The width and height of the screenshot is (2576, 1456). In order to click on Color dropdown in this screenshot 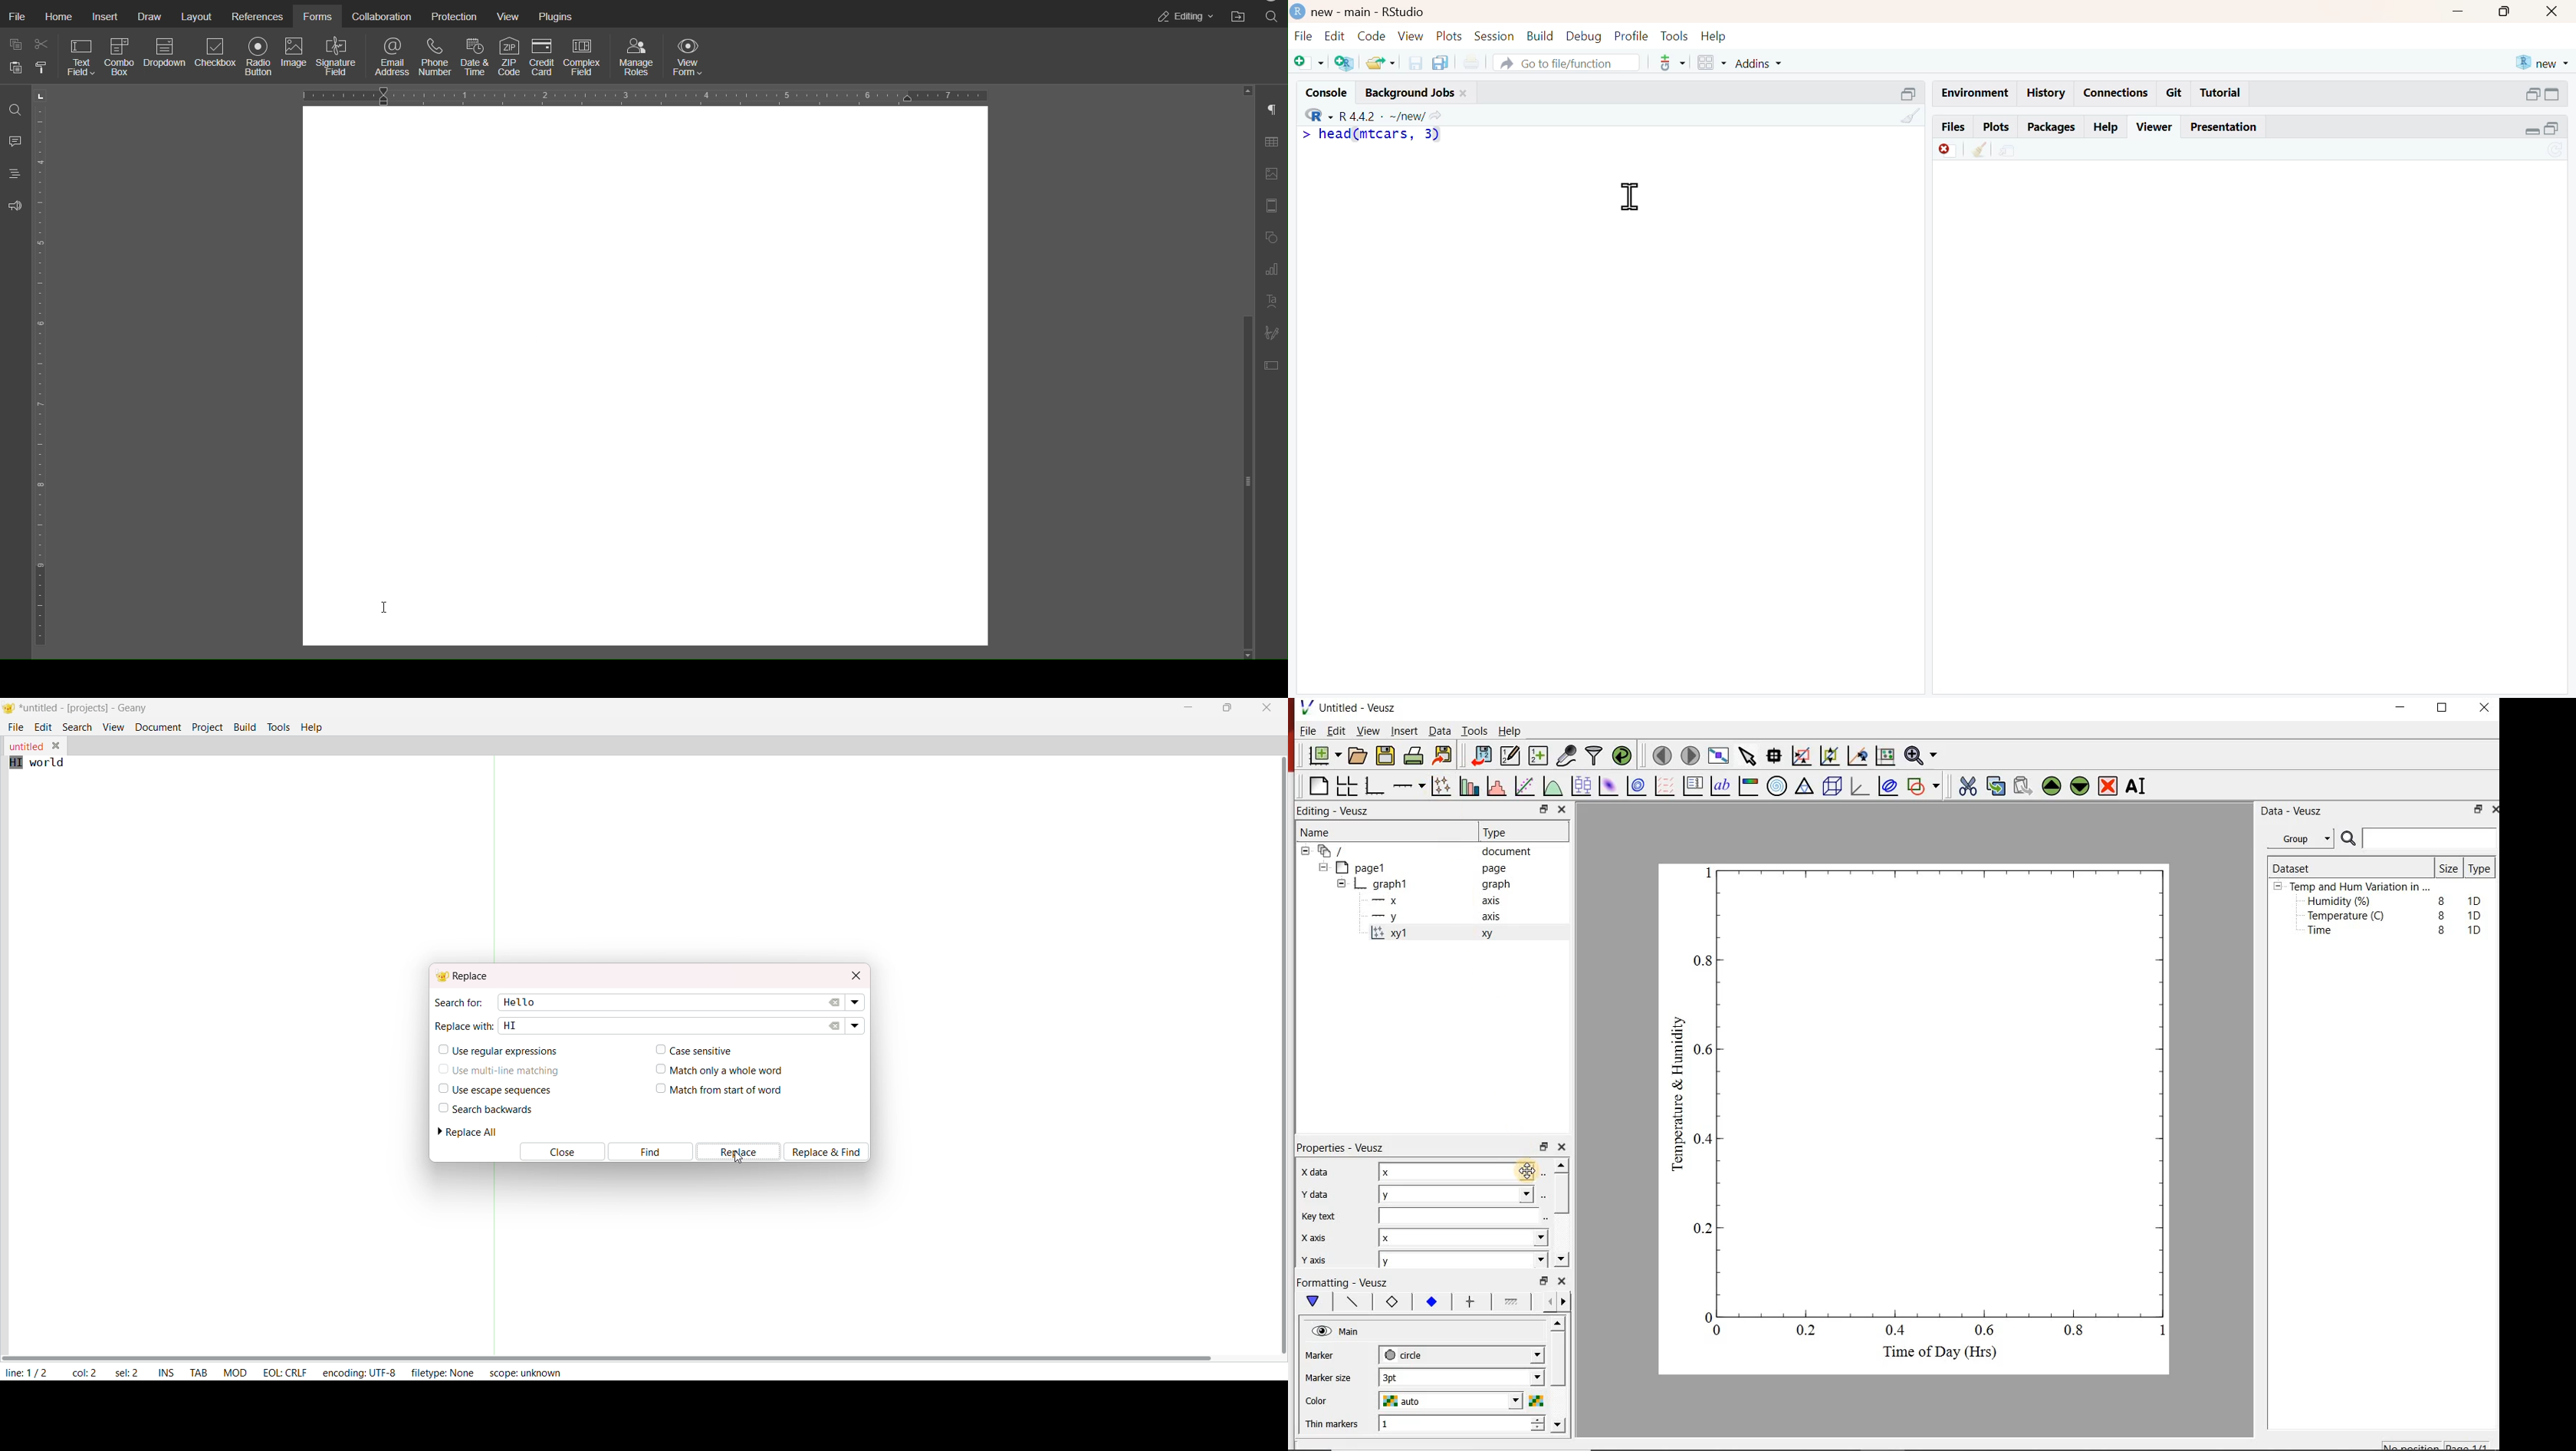, I will do `click(1494, 1401)`.